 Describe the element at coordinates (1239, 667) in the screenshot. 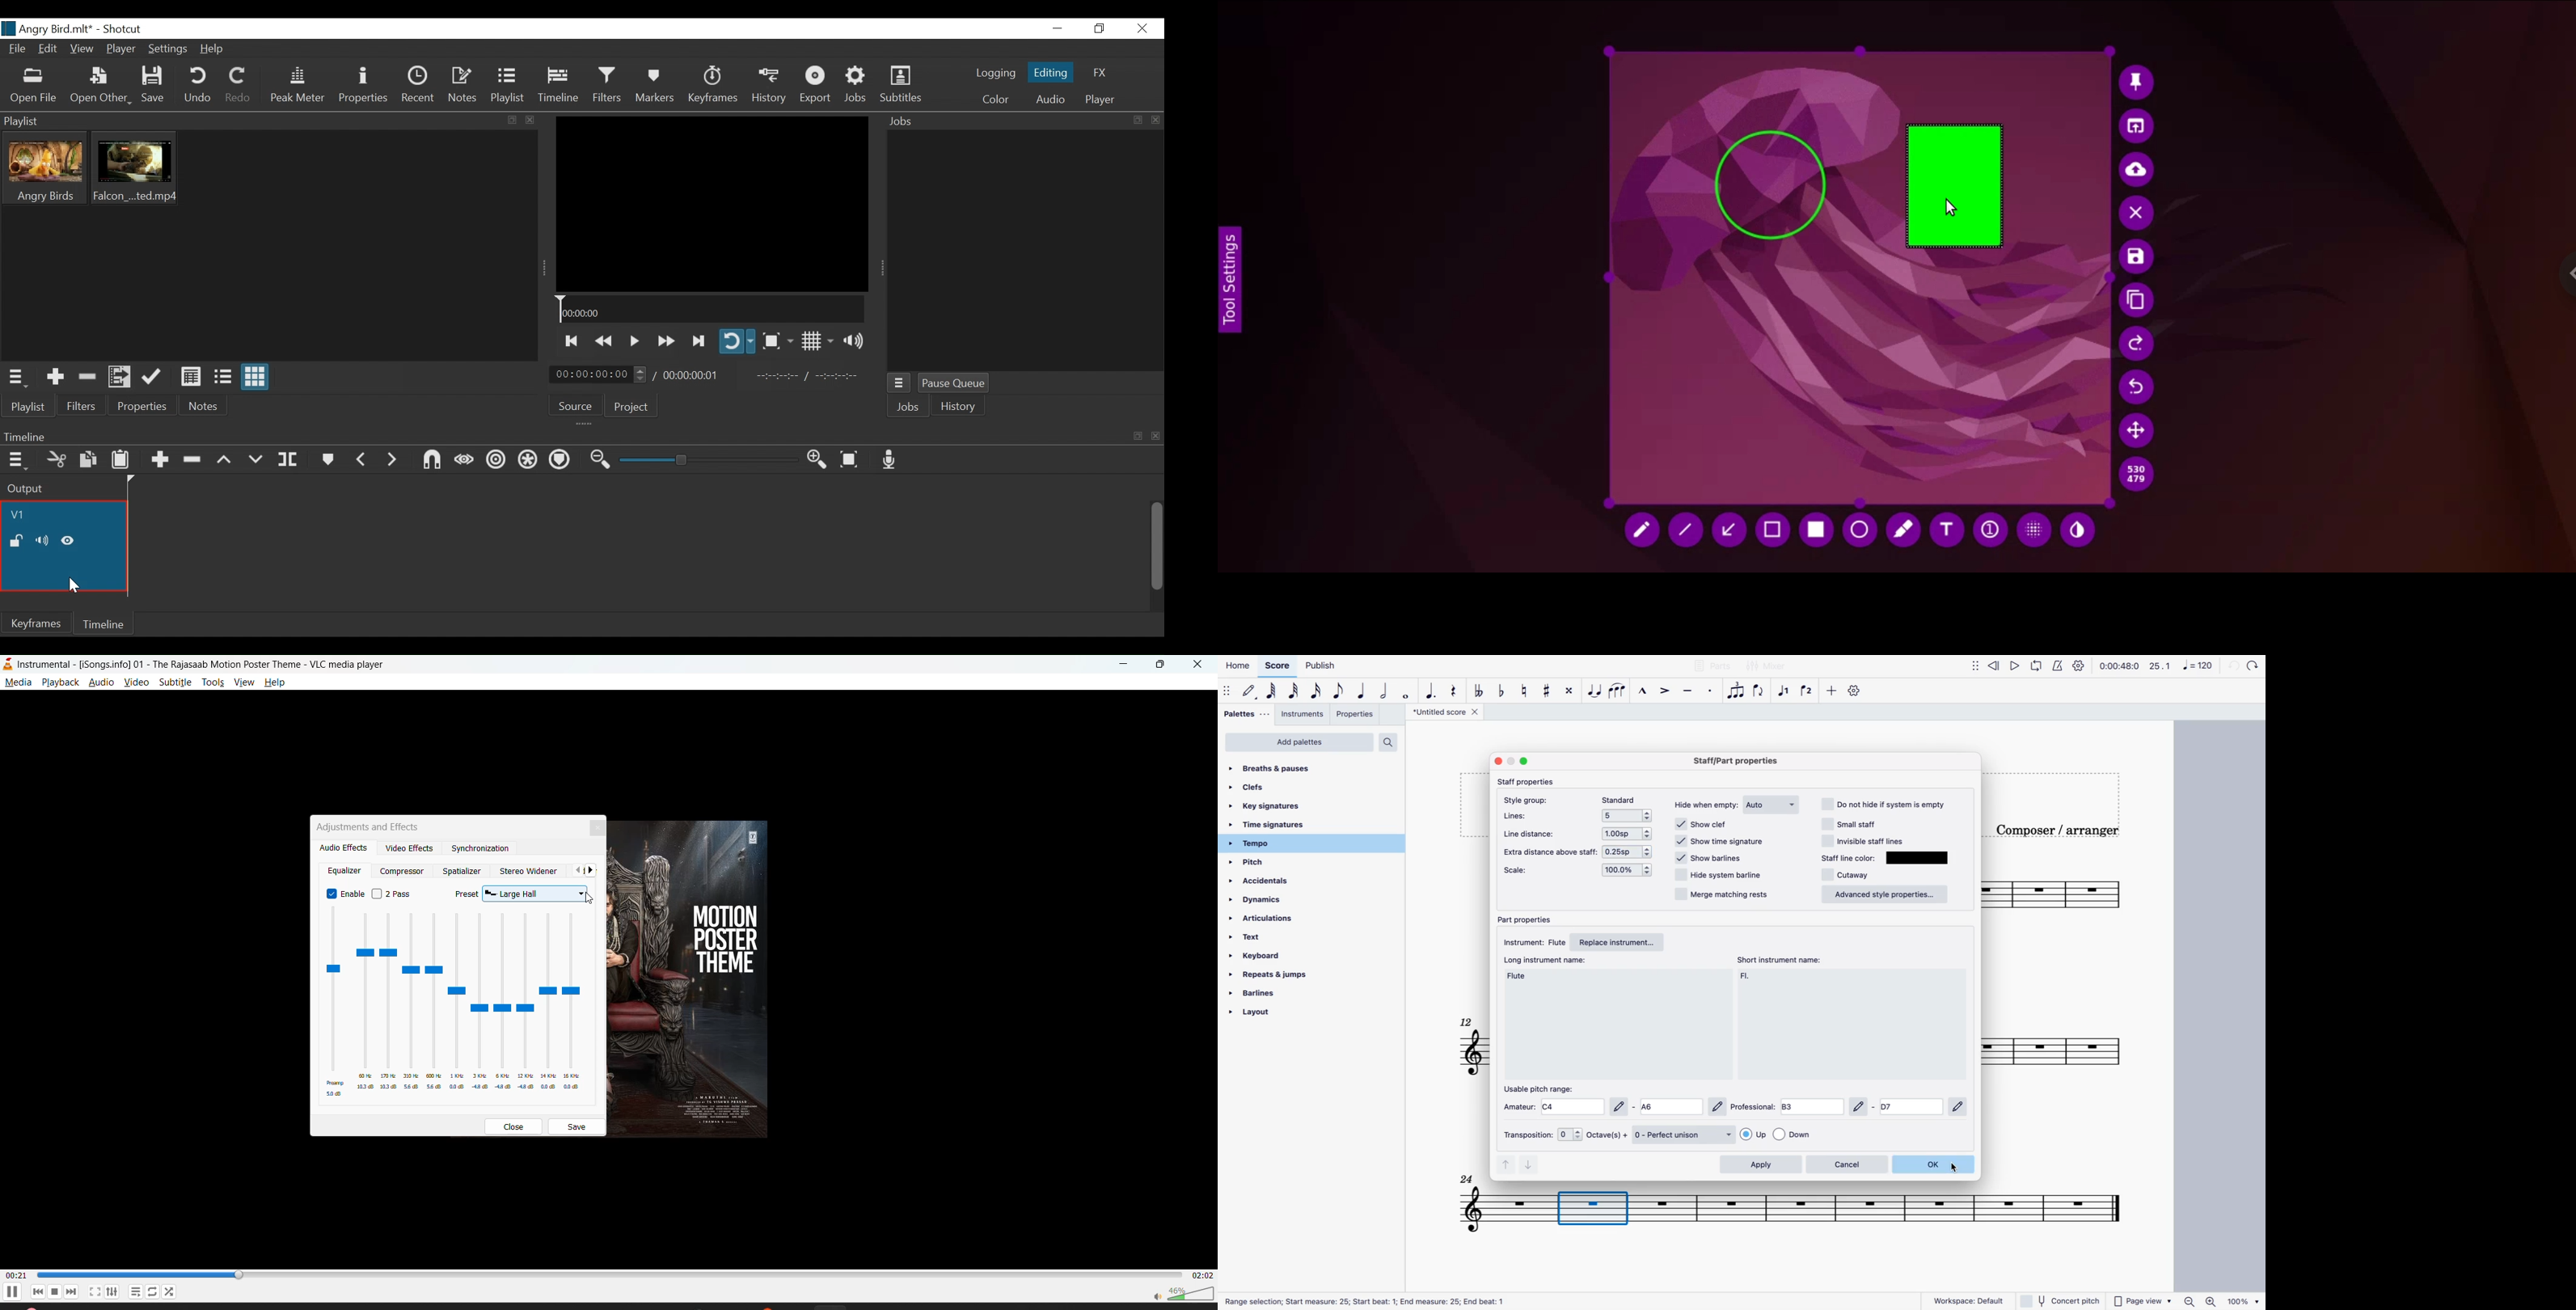

I see `home` at that location.